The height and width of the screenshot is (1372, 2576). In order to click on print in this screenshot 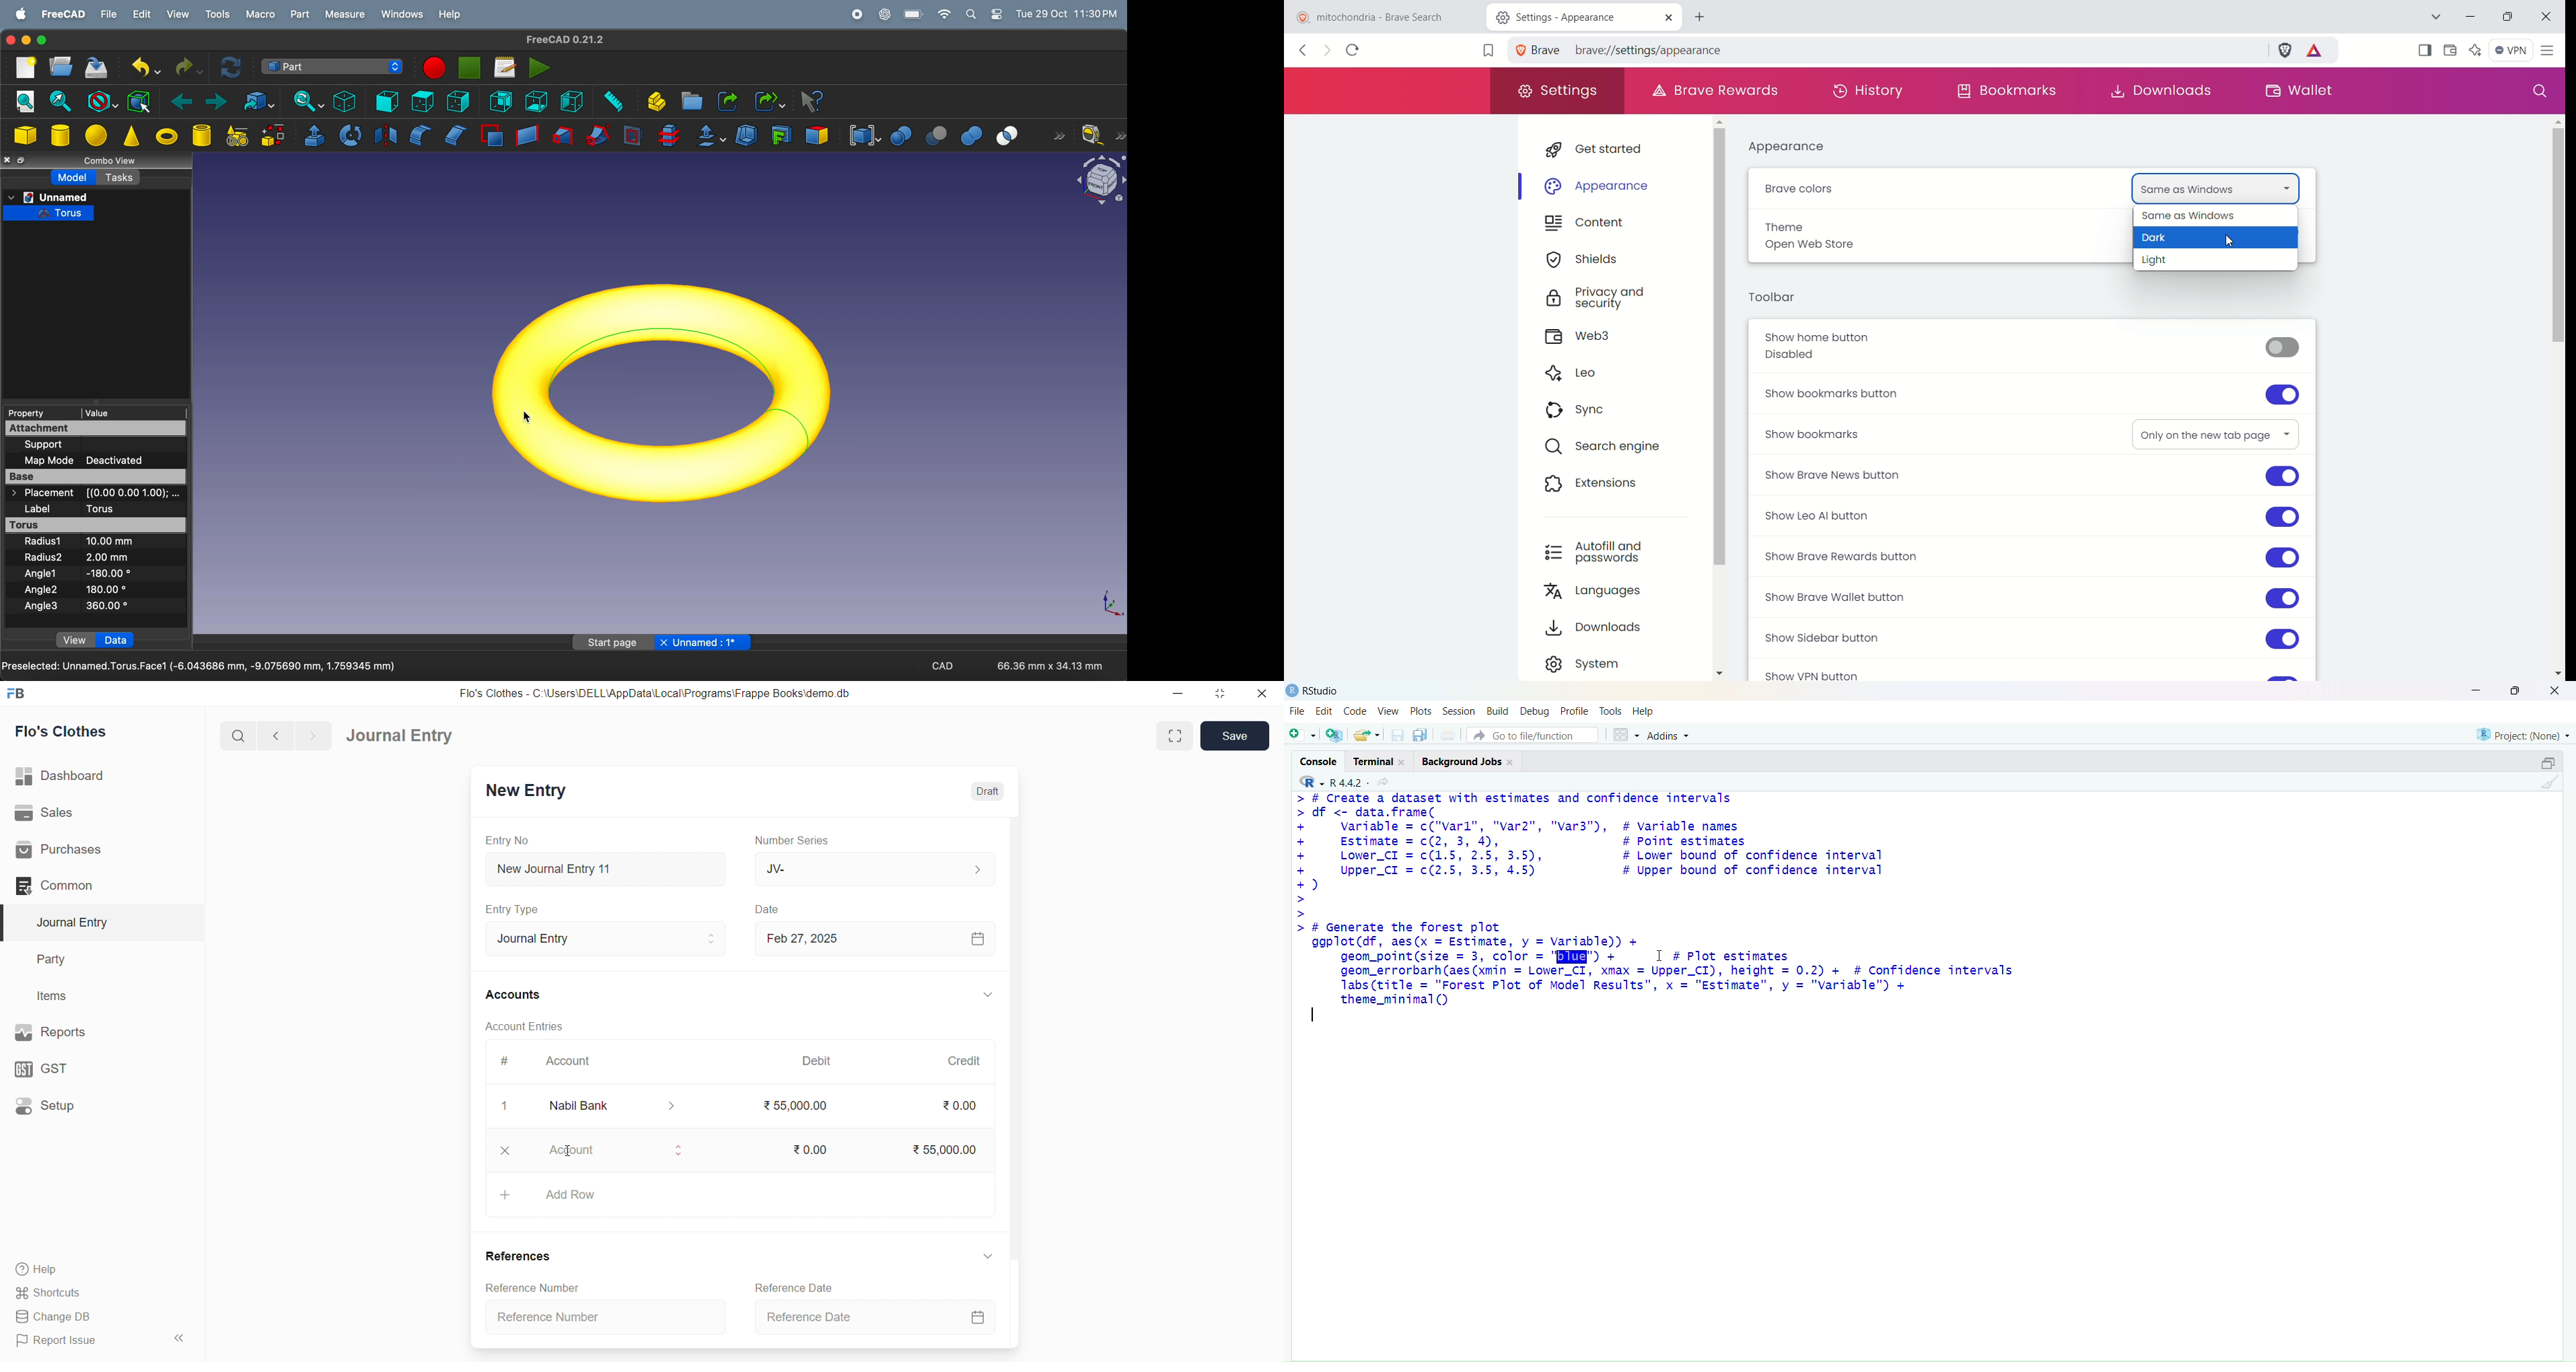, I will do `click(1447, 735)`.